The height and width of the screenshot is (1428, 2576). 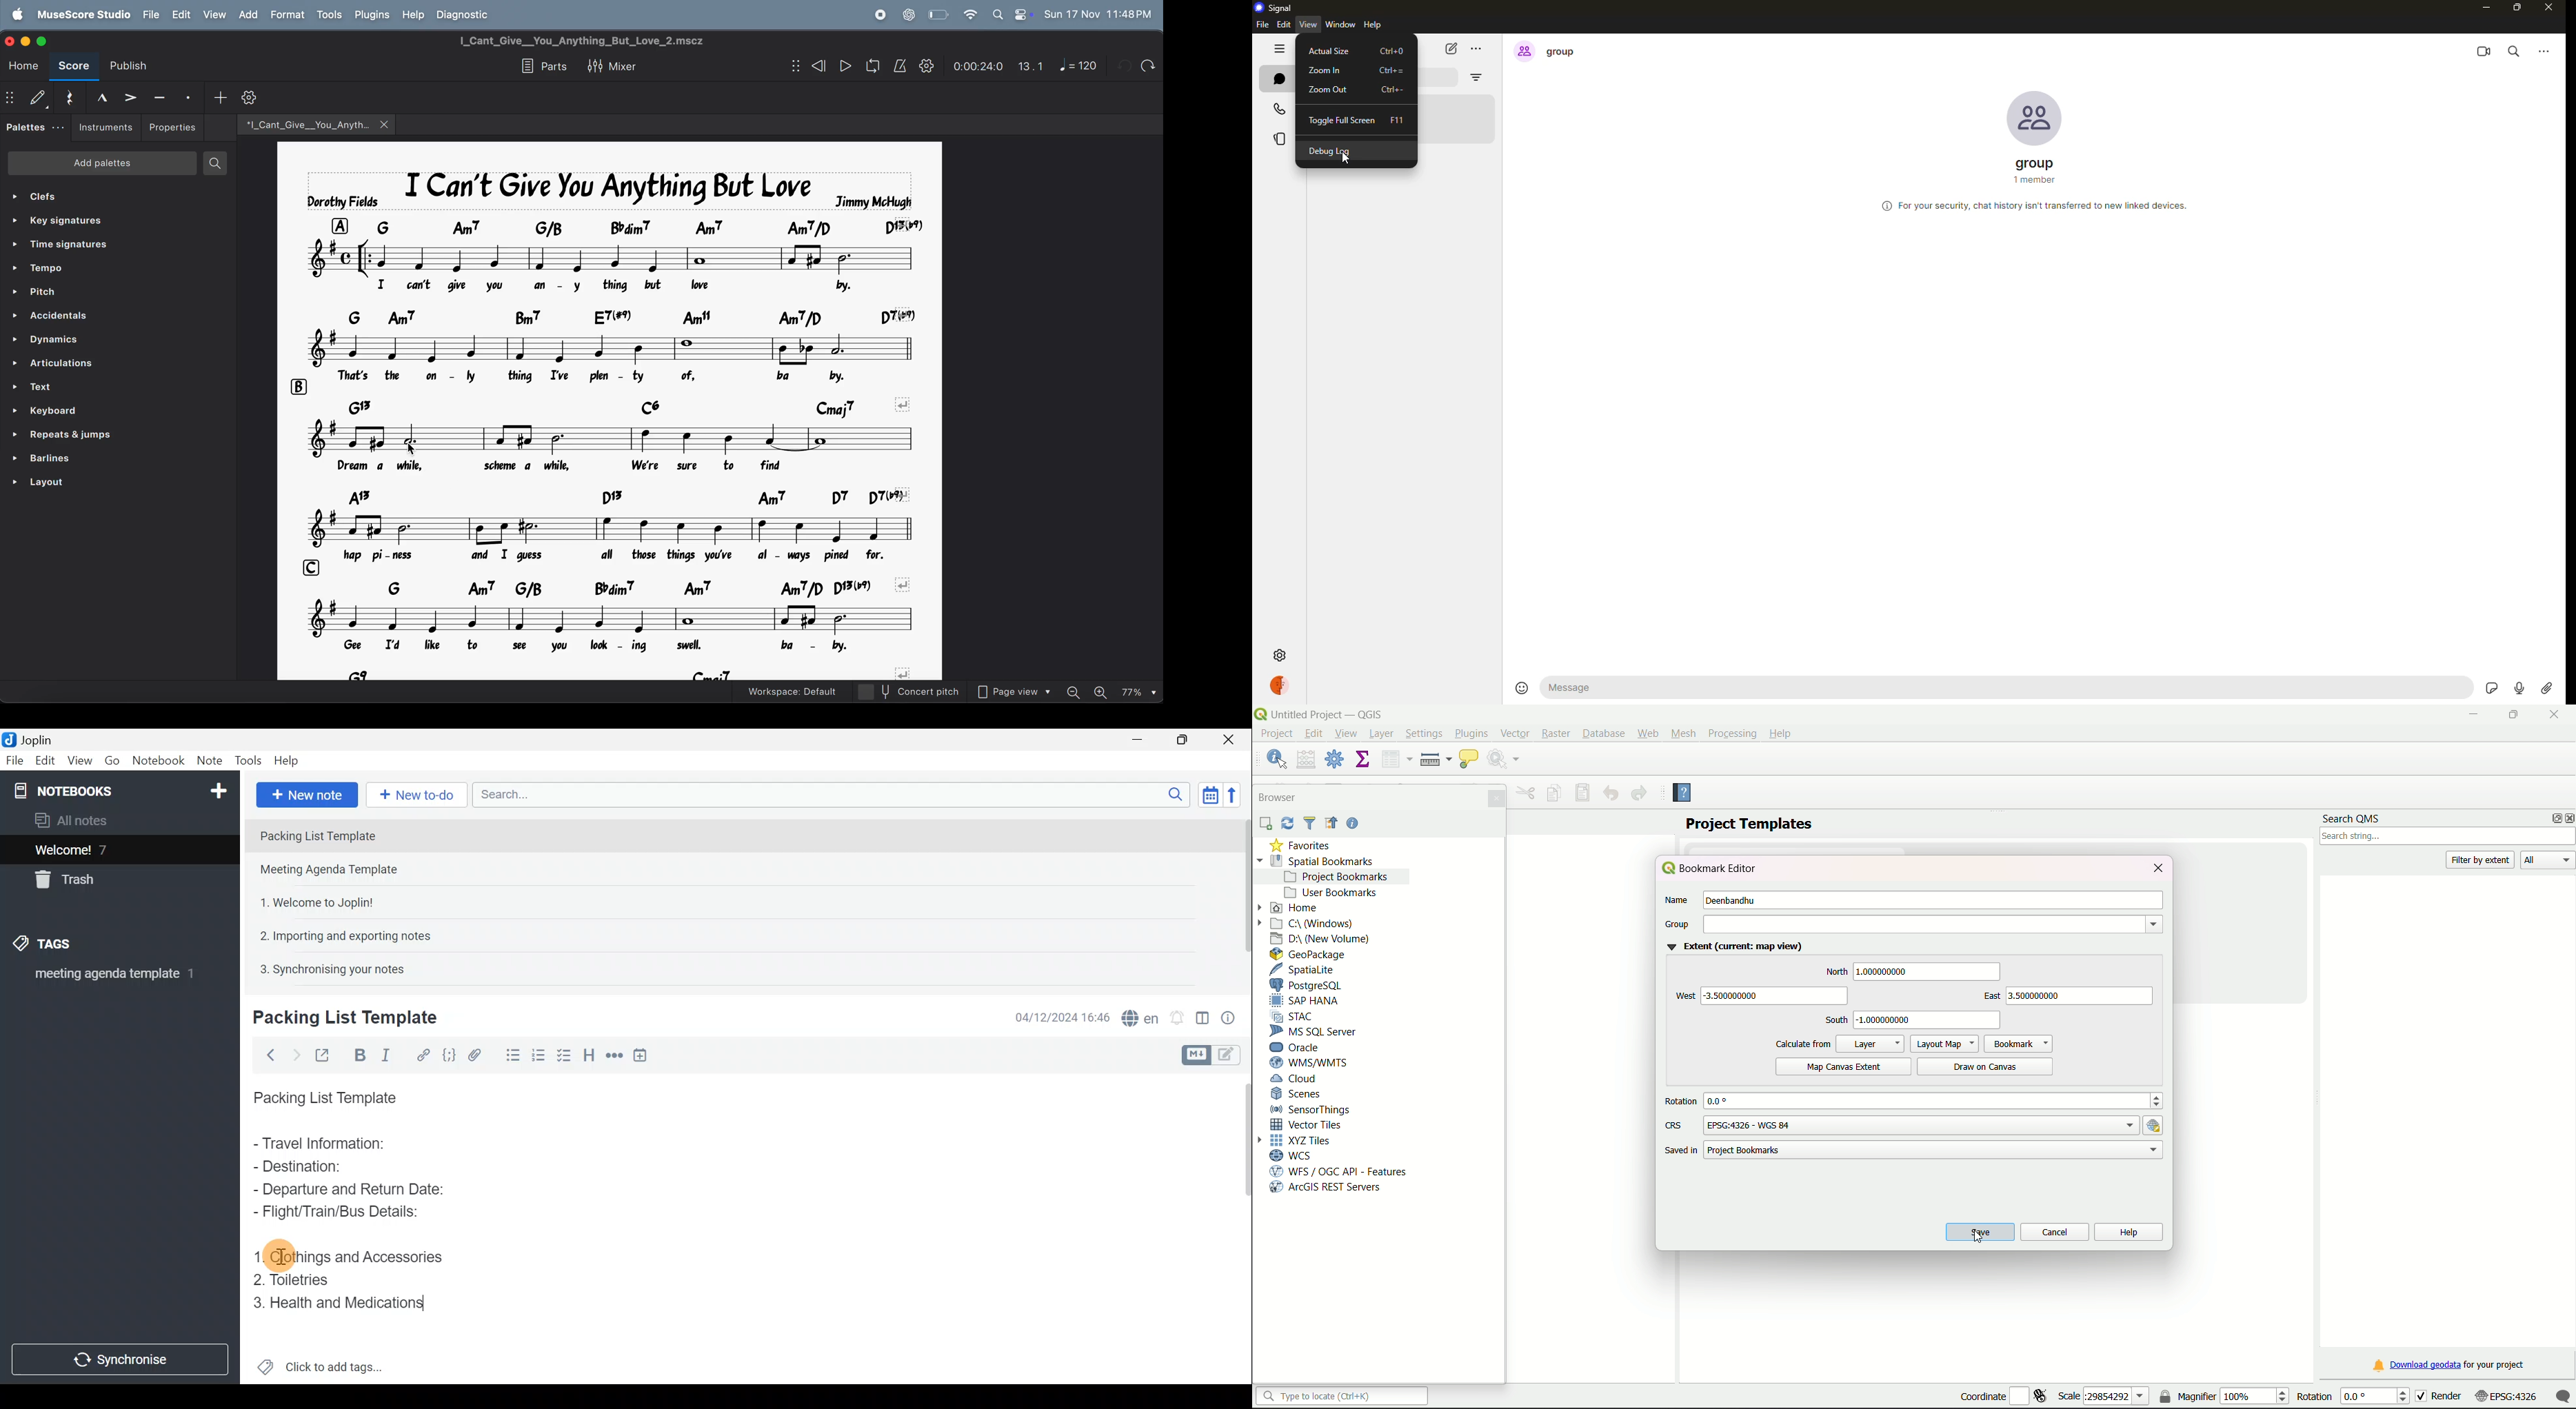 I want to click on more, so click(x=1480, y=49).